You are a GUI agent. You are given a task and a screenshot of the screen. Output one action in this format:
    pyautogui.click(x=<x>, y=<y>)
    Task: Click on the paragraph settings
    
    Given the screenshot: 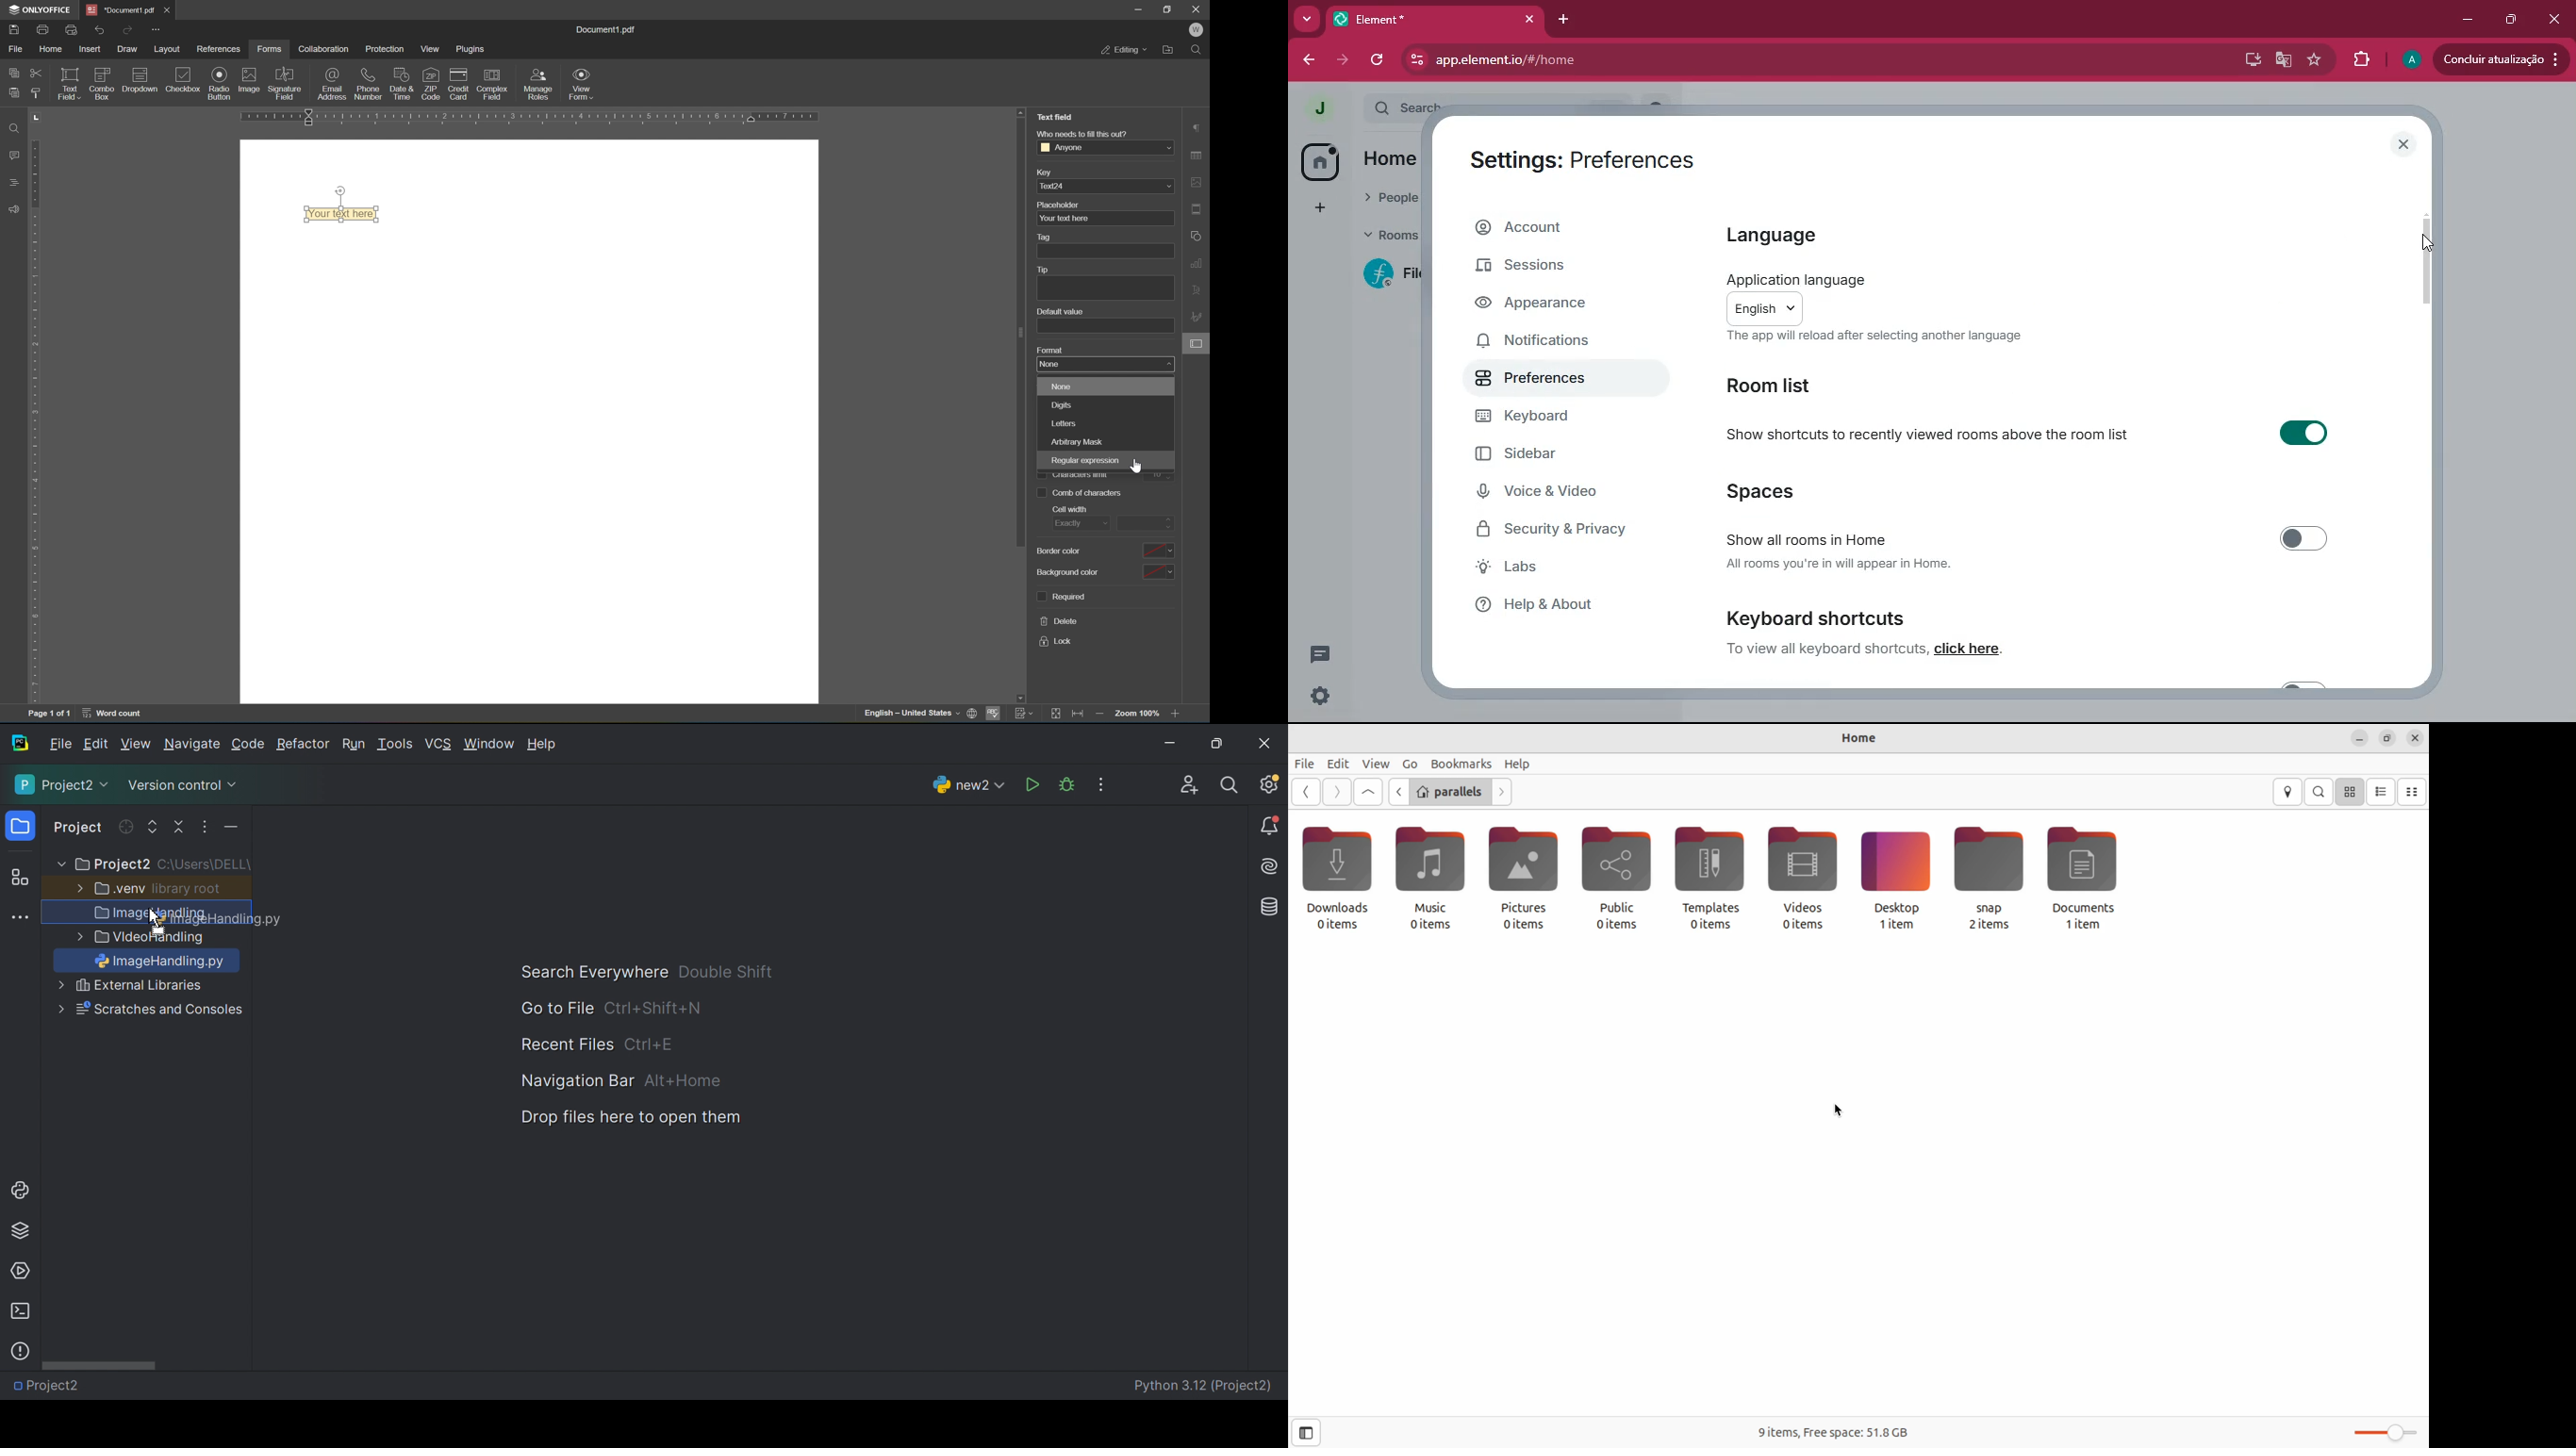 What is the action you would take?
    pyautogui.click(x=1197, y=127)
    